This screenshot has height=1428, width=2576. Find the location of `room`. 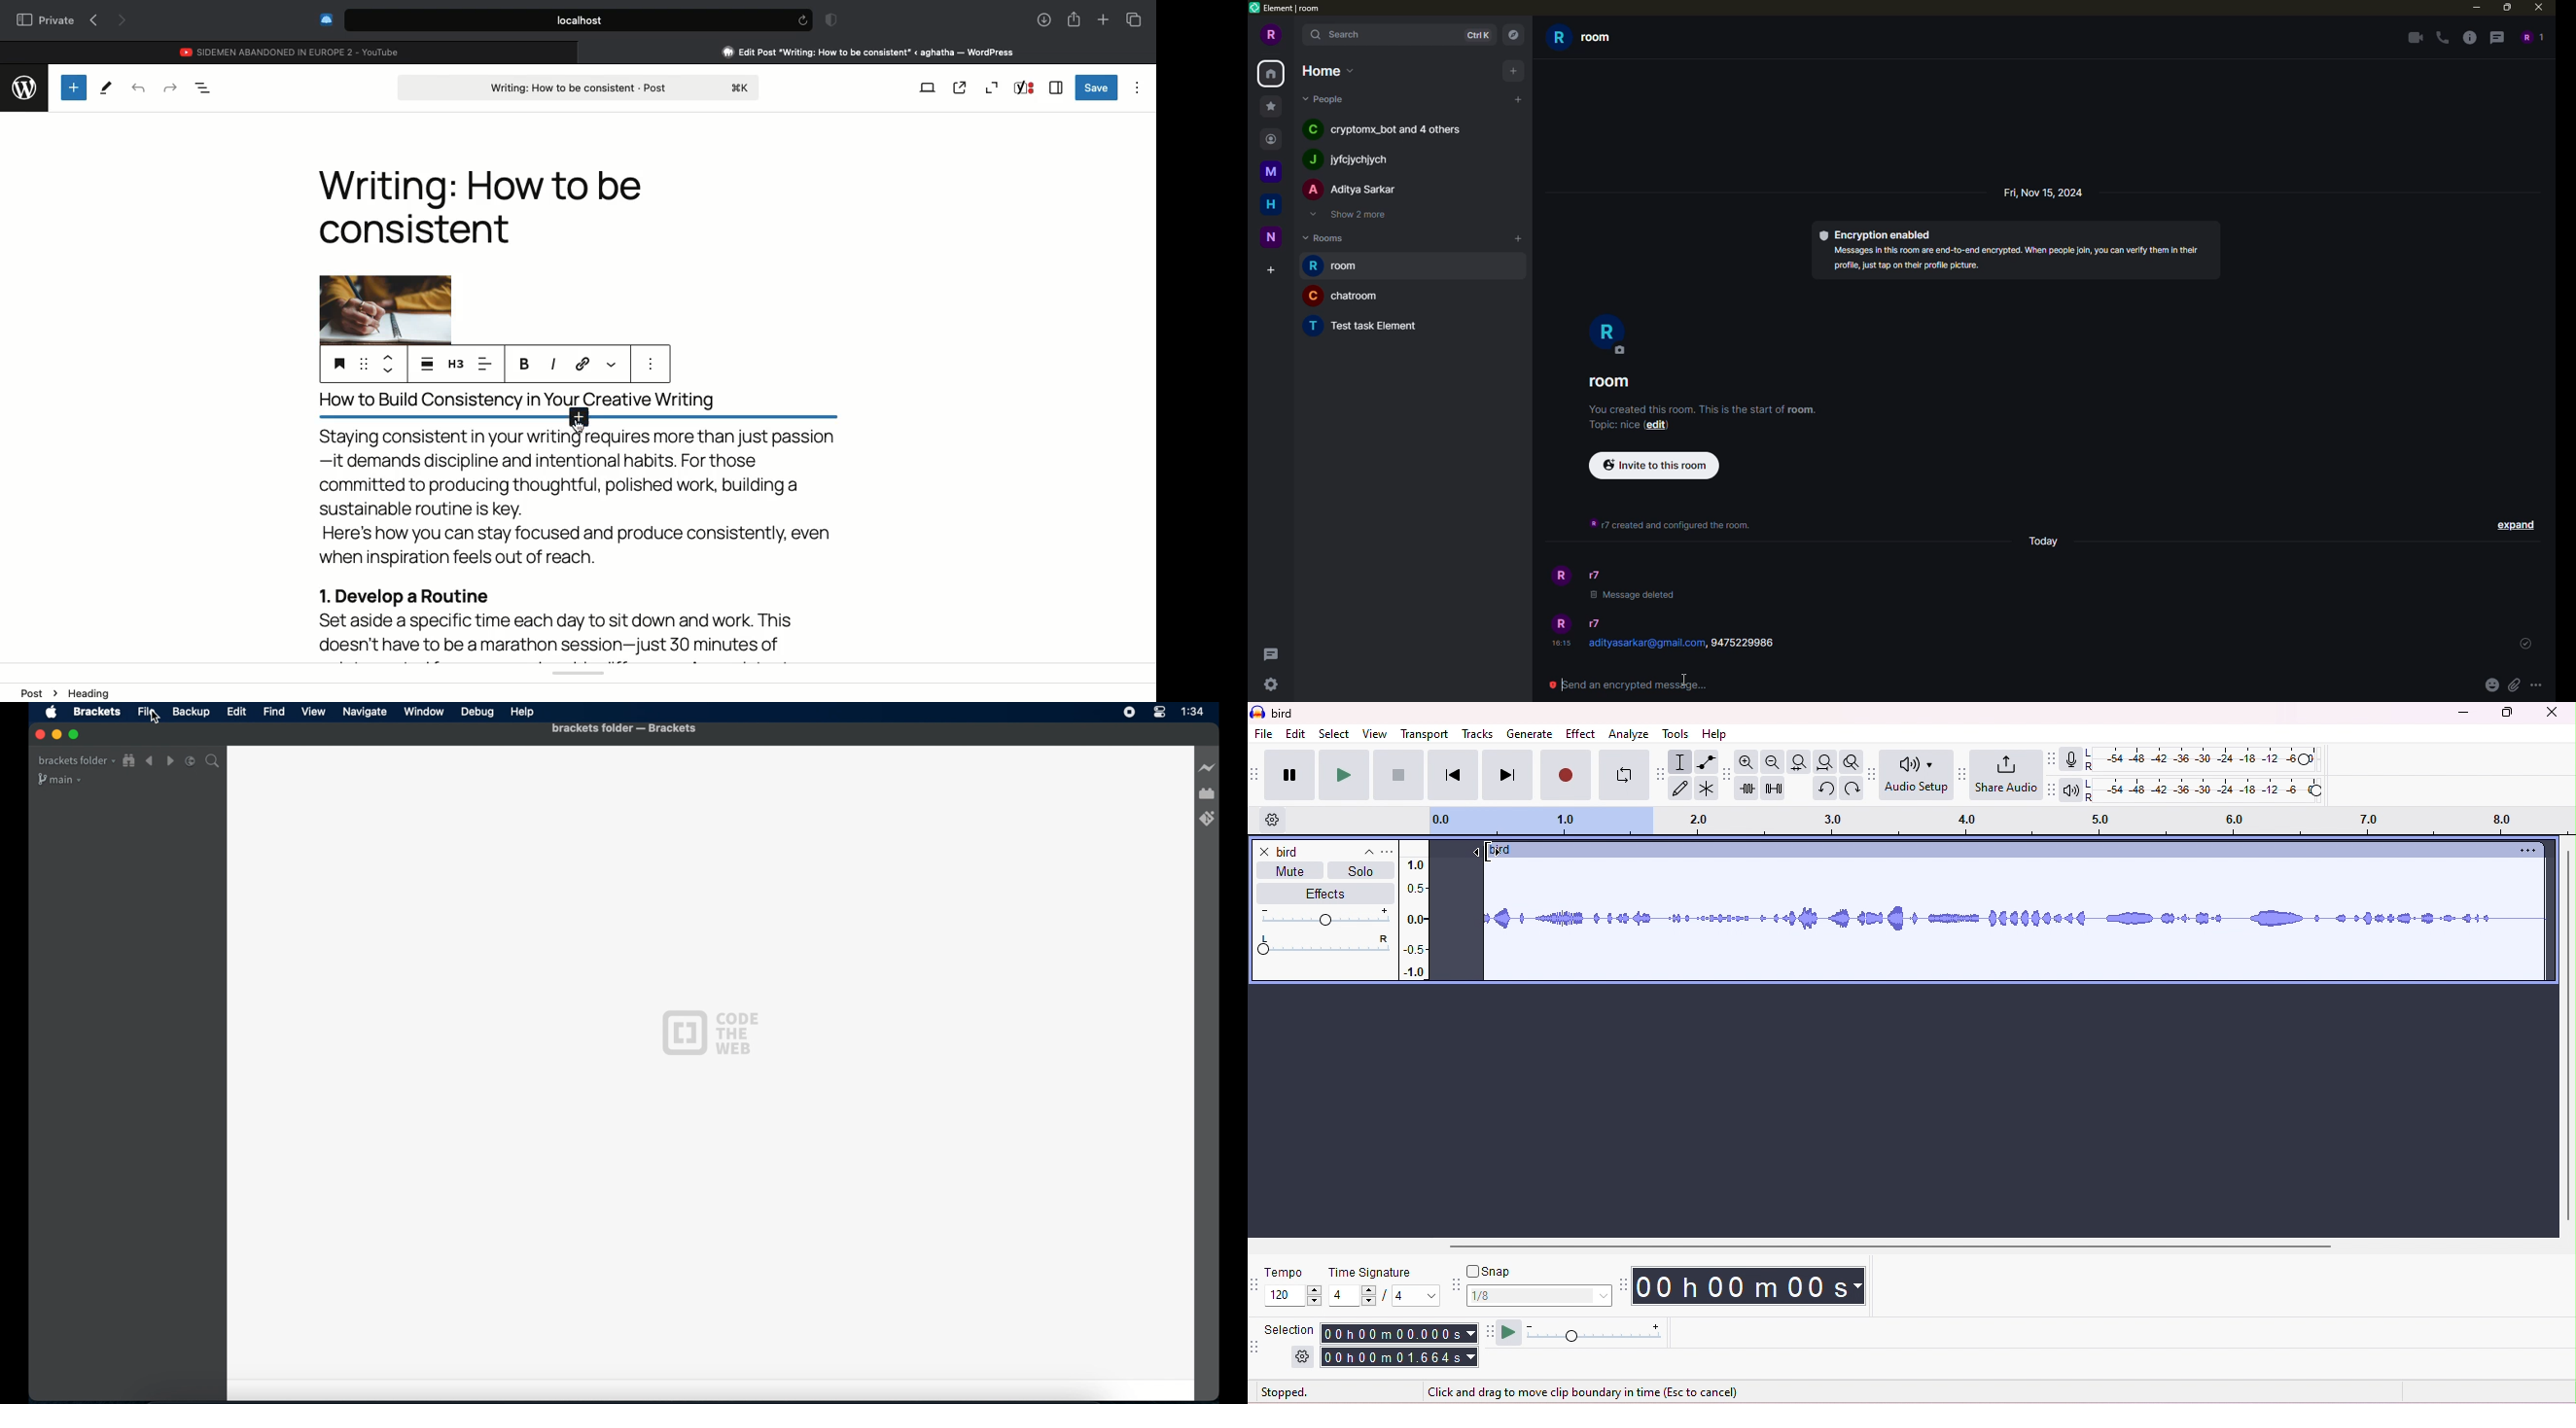

room is located at coordinates (1342, 295).